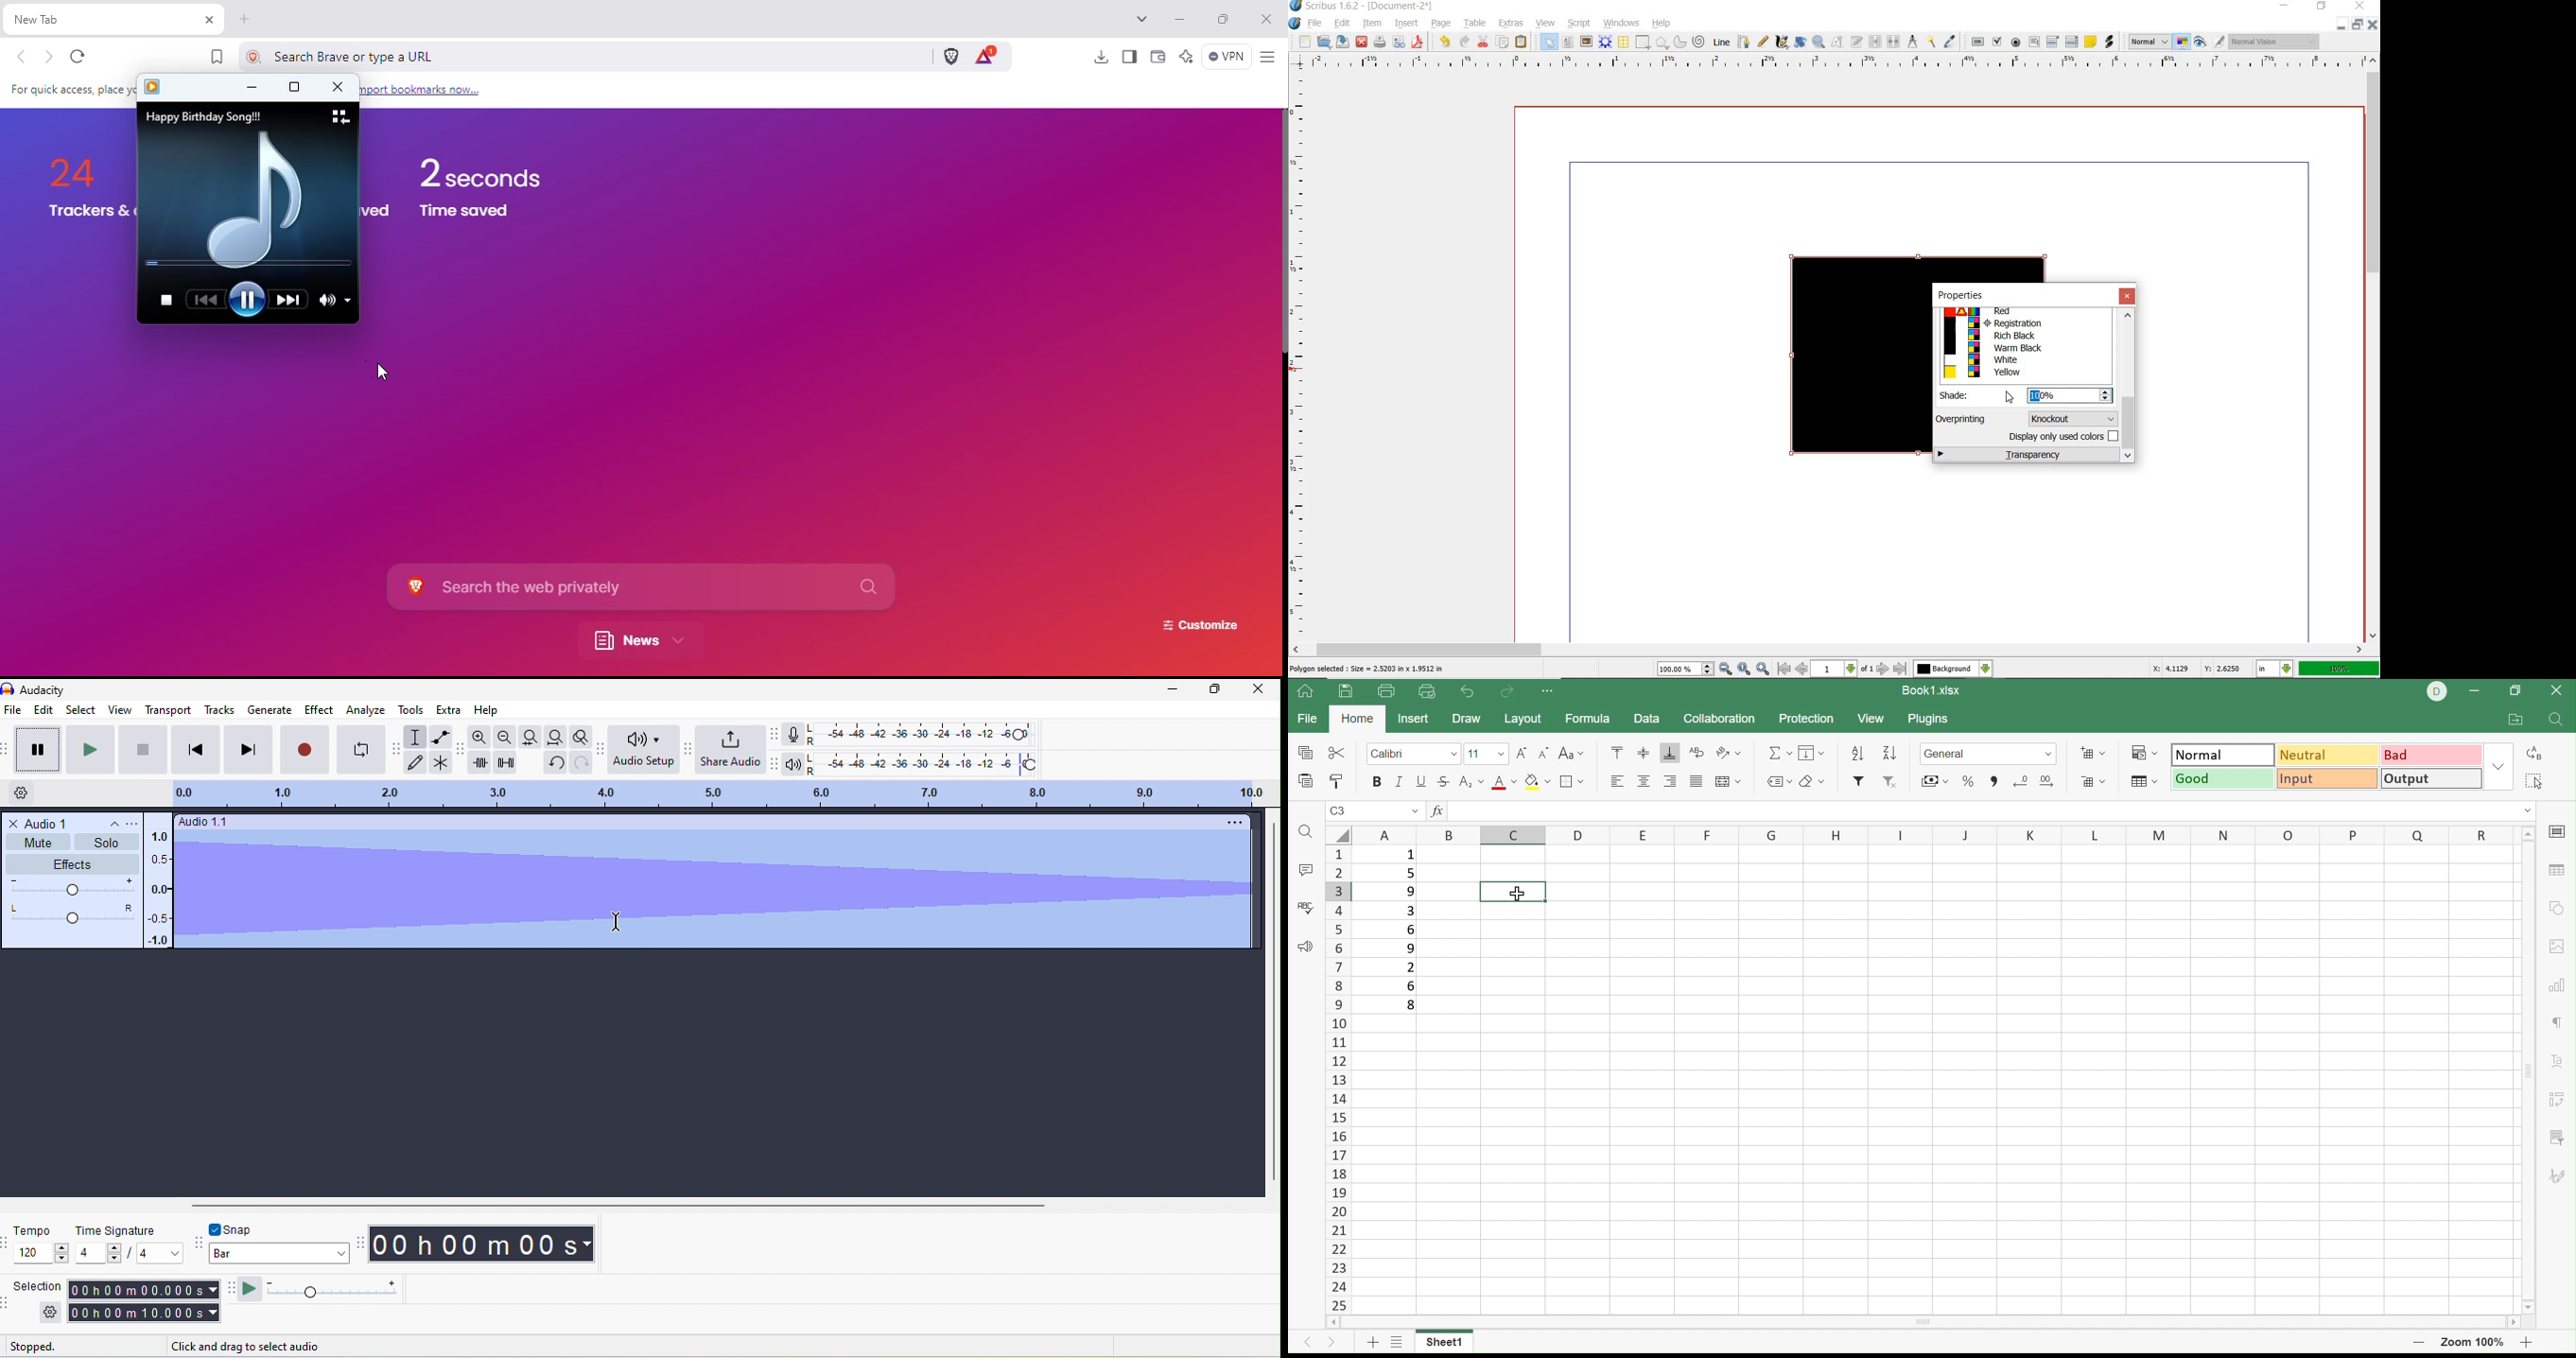  What do you see at coordinates (1935, 782) in the screenshot?
I see `Merge & Filter` at bounding box center [1935, 782].